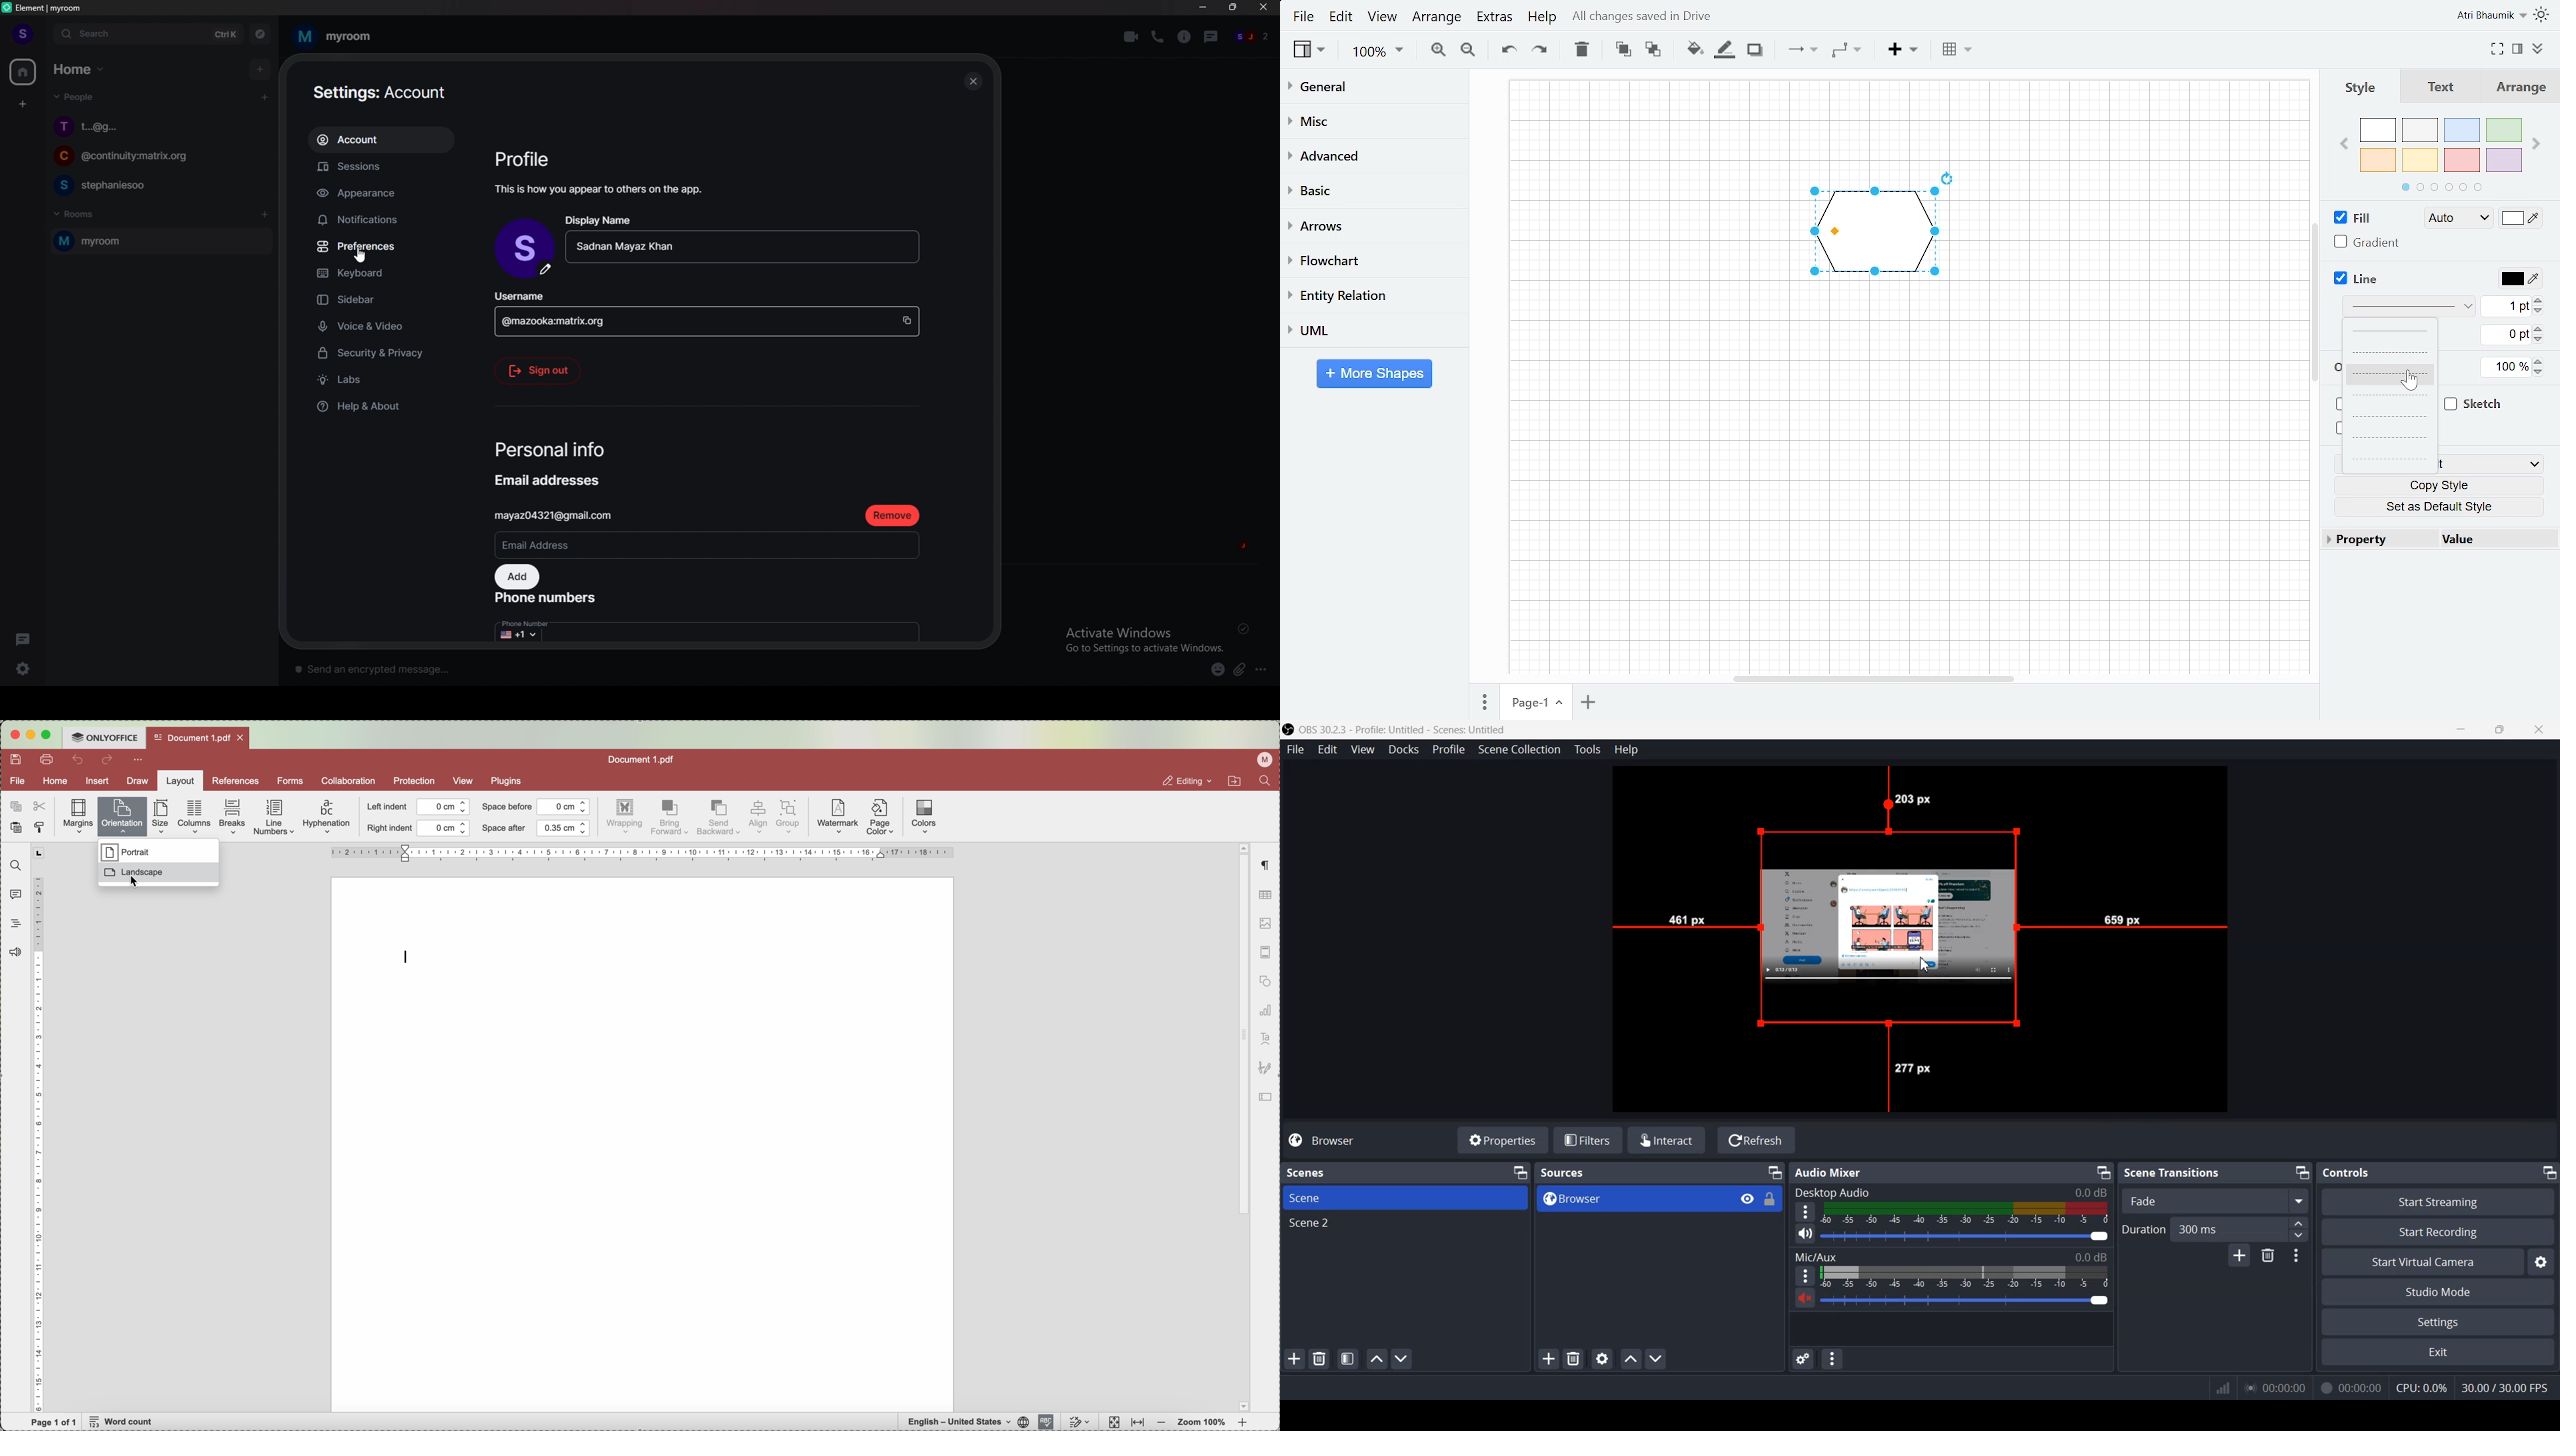 The height and width of the screenshot is (1456, 2576). What do you see at coordinates (1505, 52) in the screenshot?
I see `Undo` at bounding box center [1505, 52].